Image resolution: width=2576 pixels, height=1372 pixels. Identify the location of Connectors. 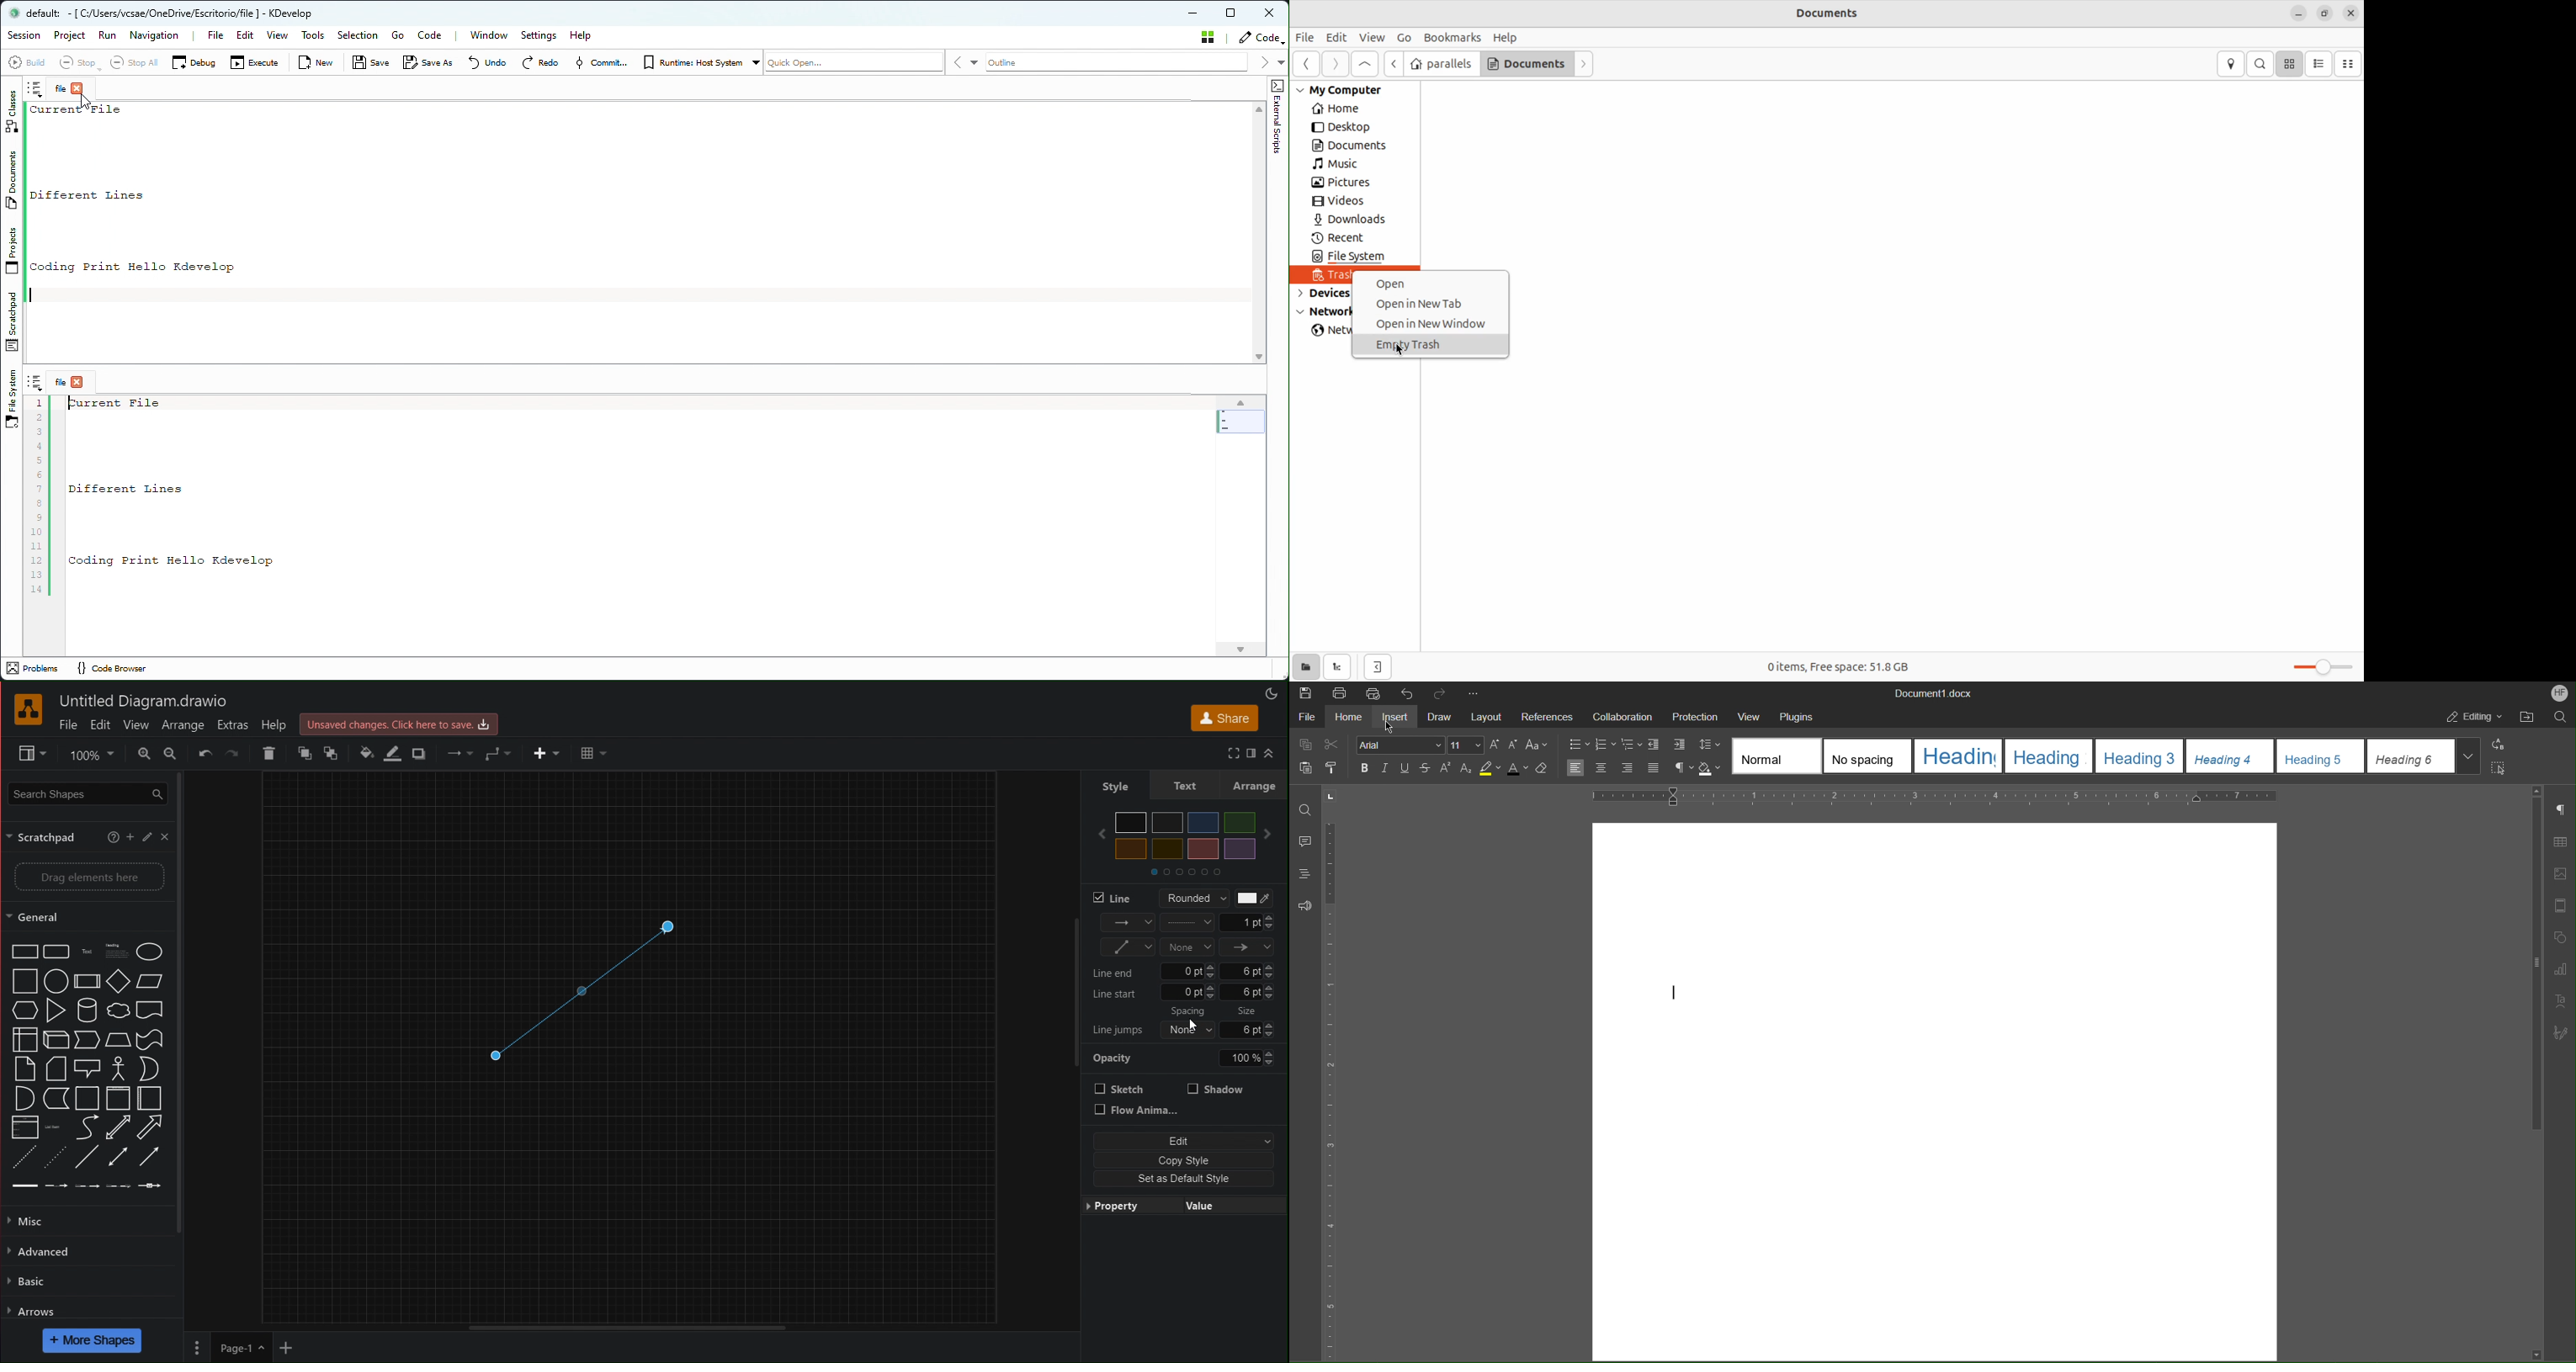
(1127, 947).